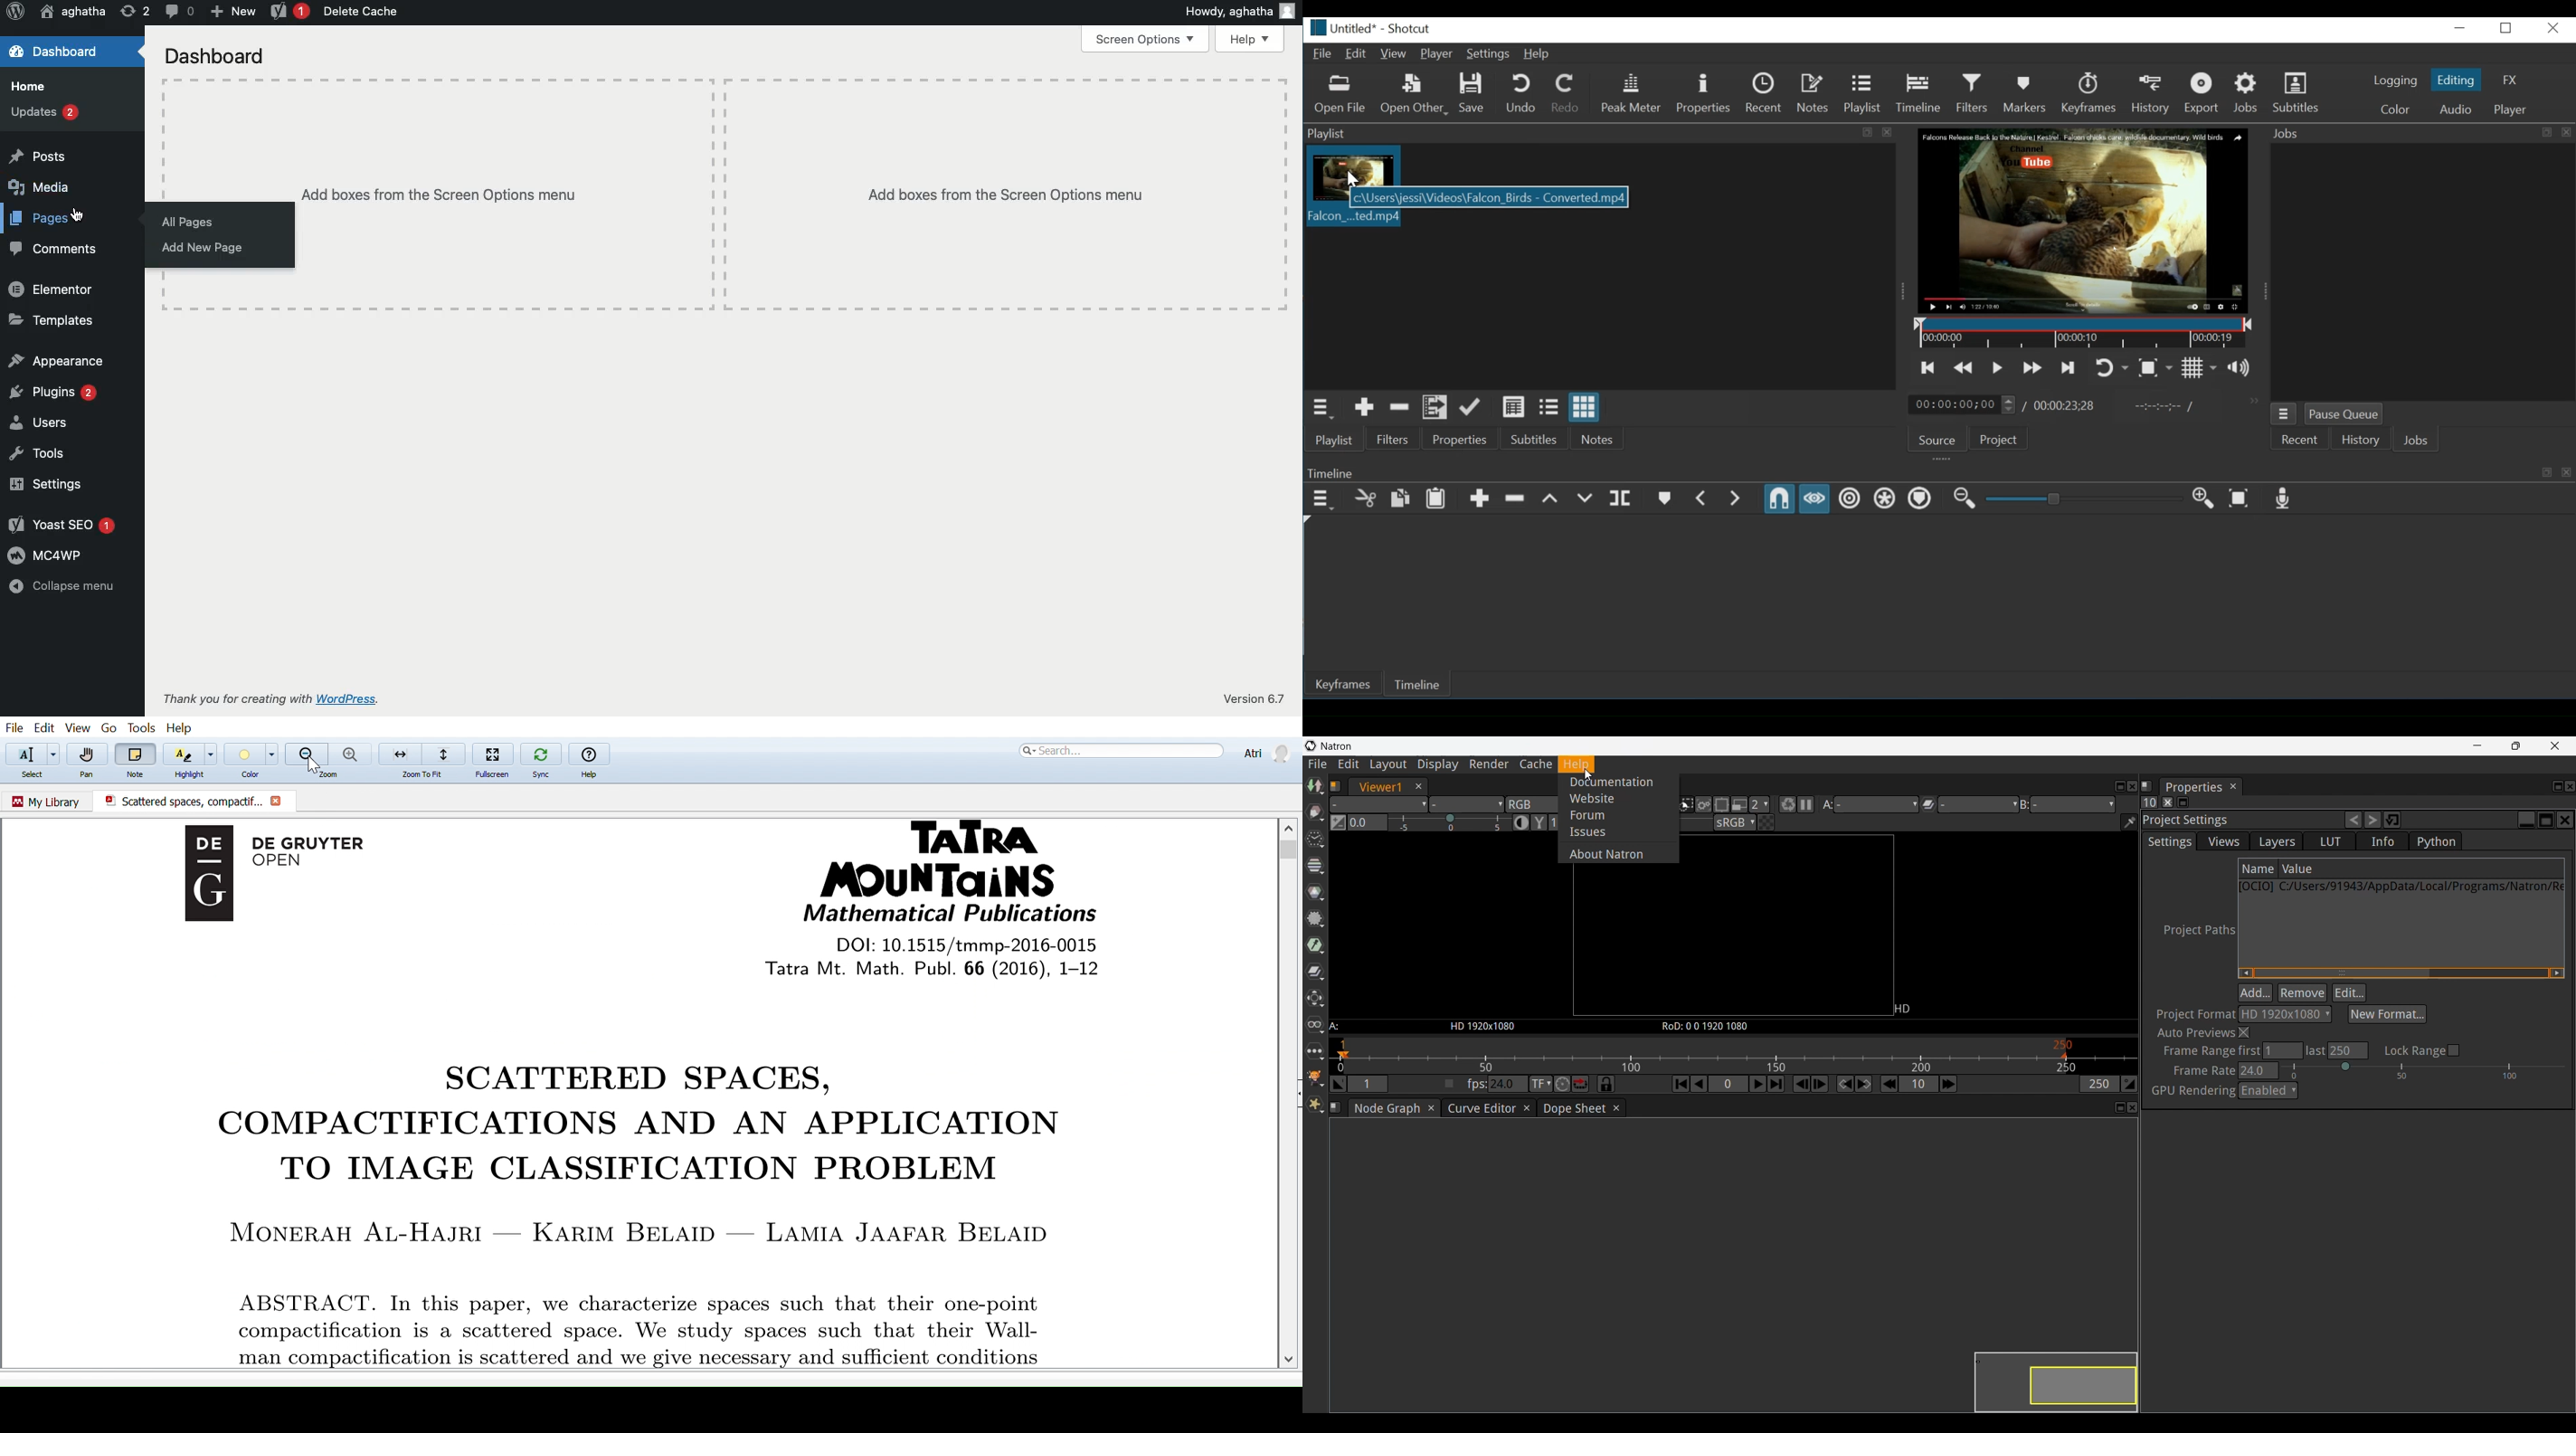 This screenshot has height=1456, width=2576. What do you see at coordinates (72, 12) in the screenshot?
I see `User` at bounding box center [72, 12].